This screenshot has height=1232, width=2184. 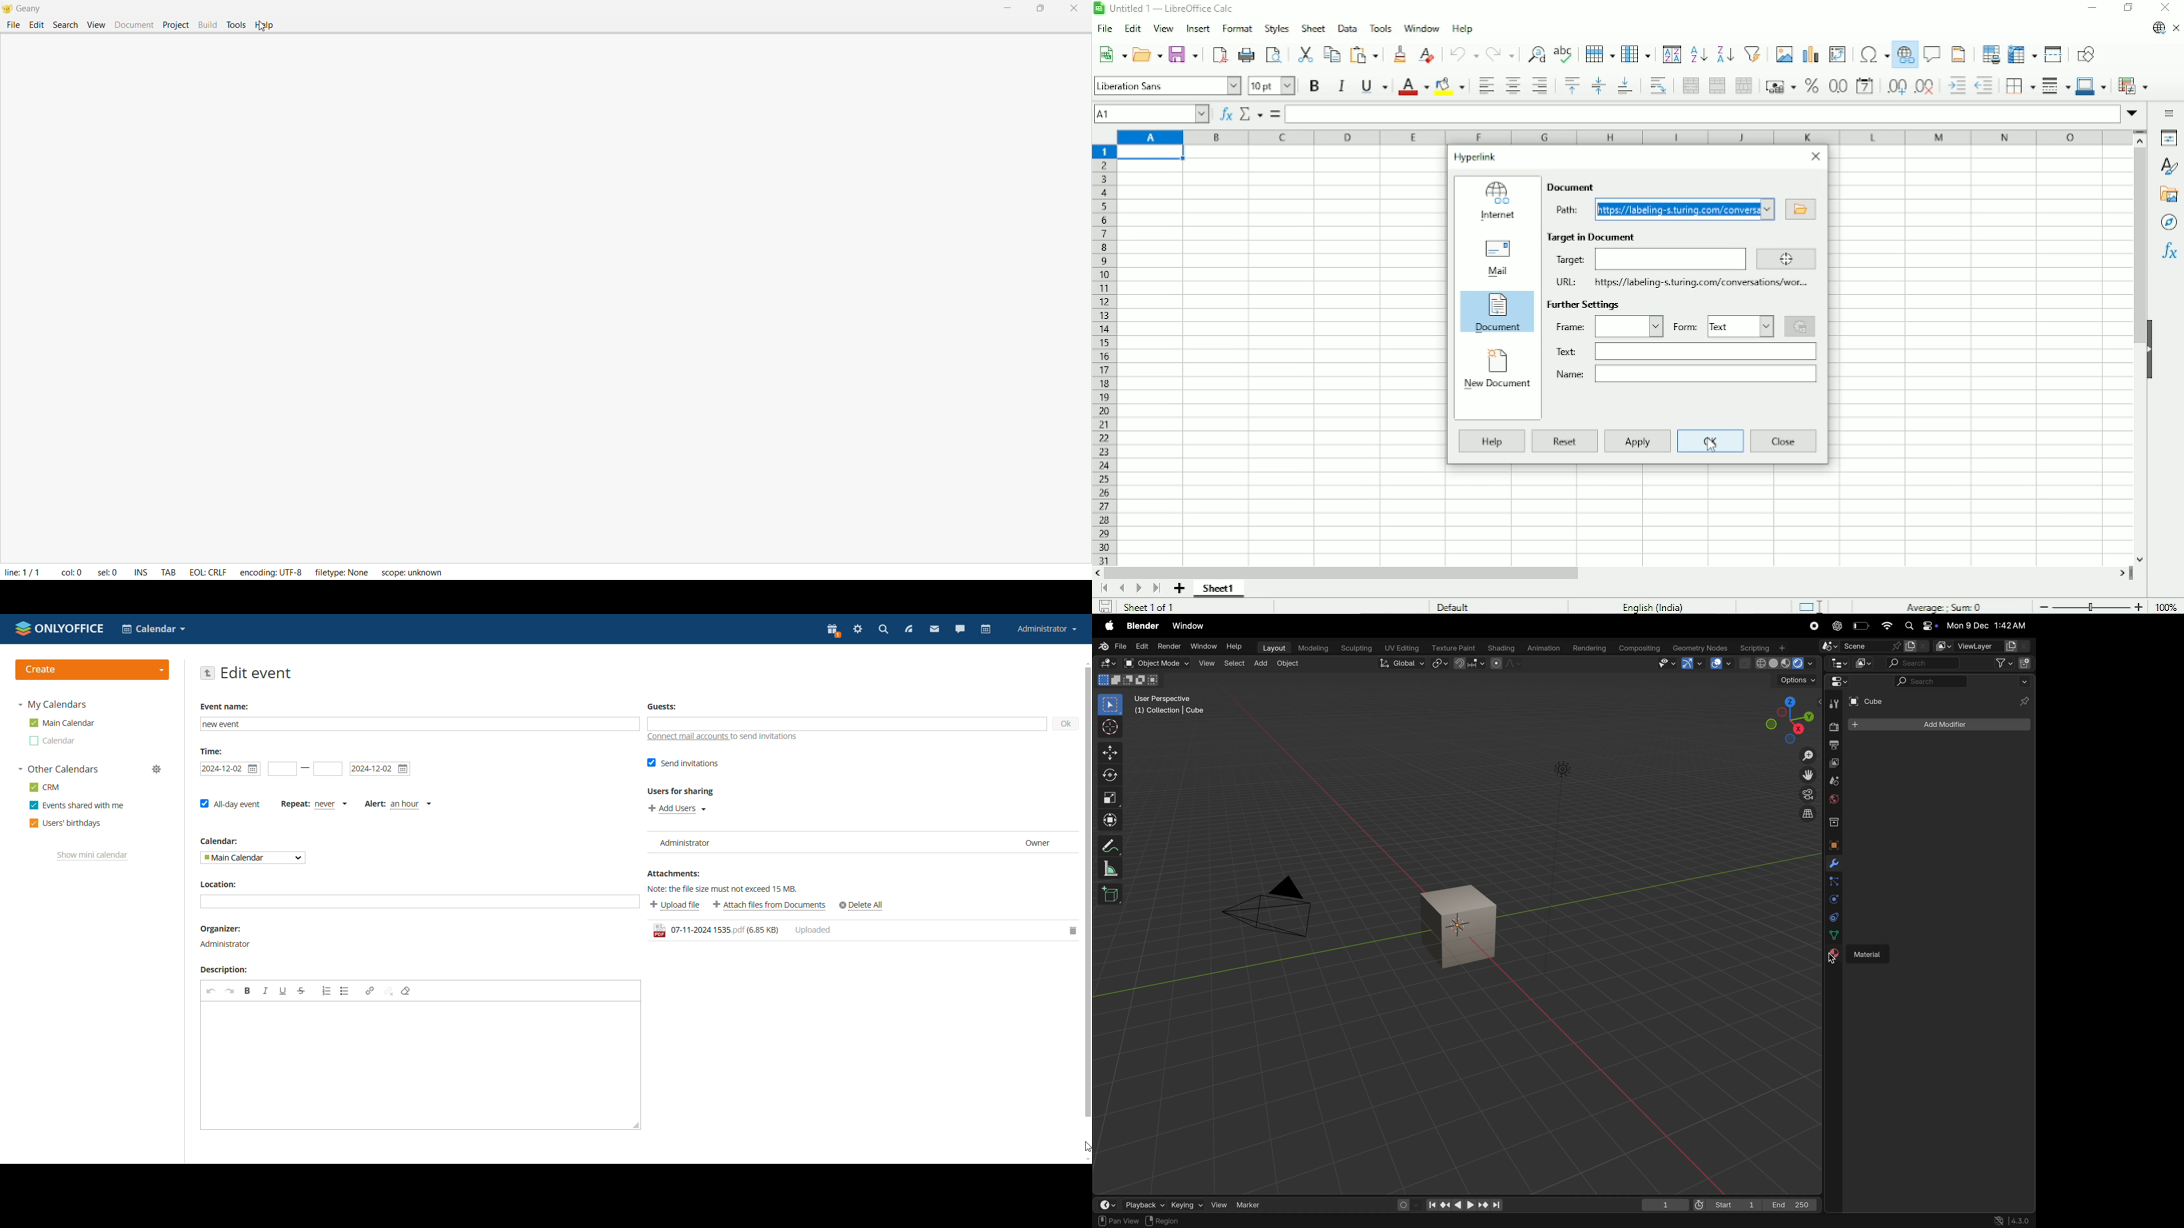 What do you see at coordinates (675, 906) in the screenshot?
I see `upload file` at bounding box center [675, 906].